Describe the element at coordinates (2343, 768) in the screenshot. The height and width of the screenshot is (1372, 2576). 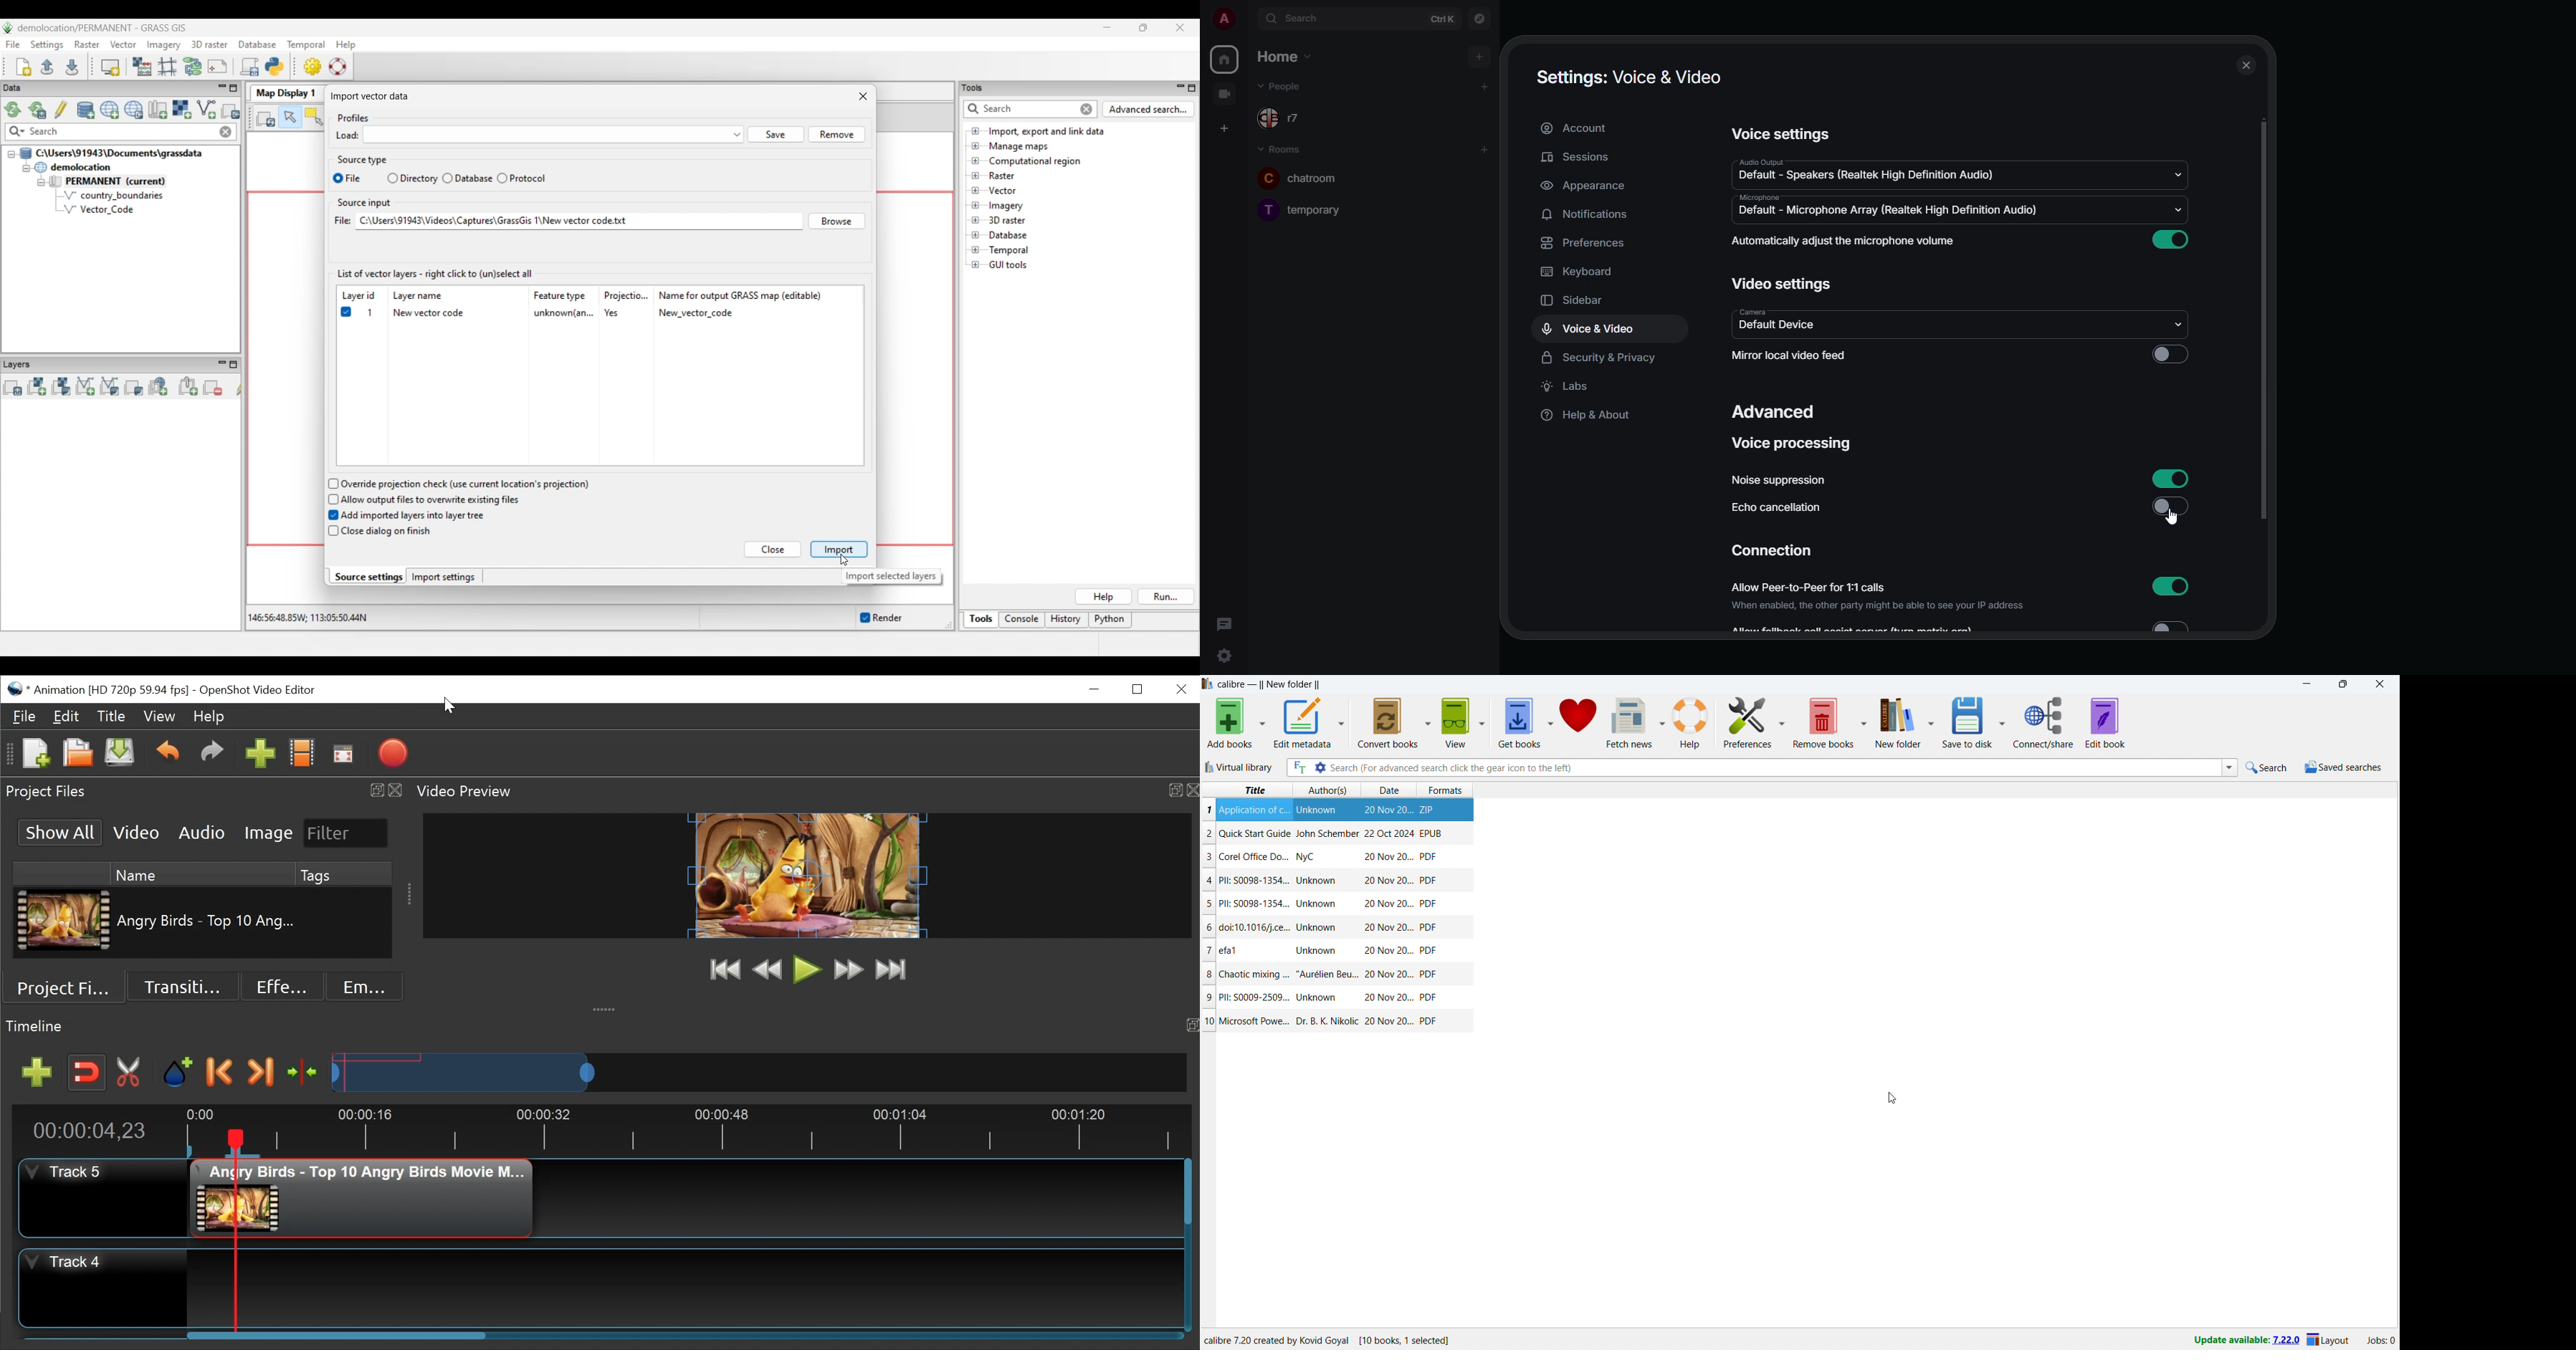
I see `saved searches menu` at that location.